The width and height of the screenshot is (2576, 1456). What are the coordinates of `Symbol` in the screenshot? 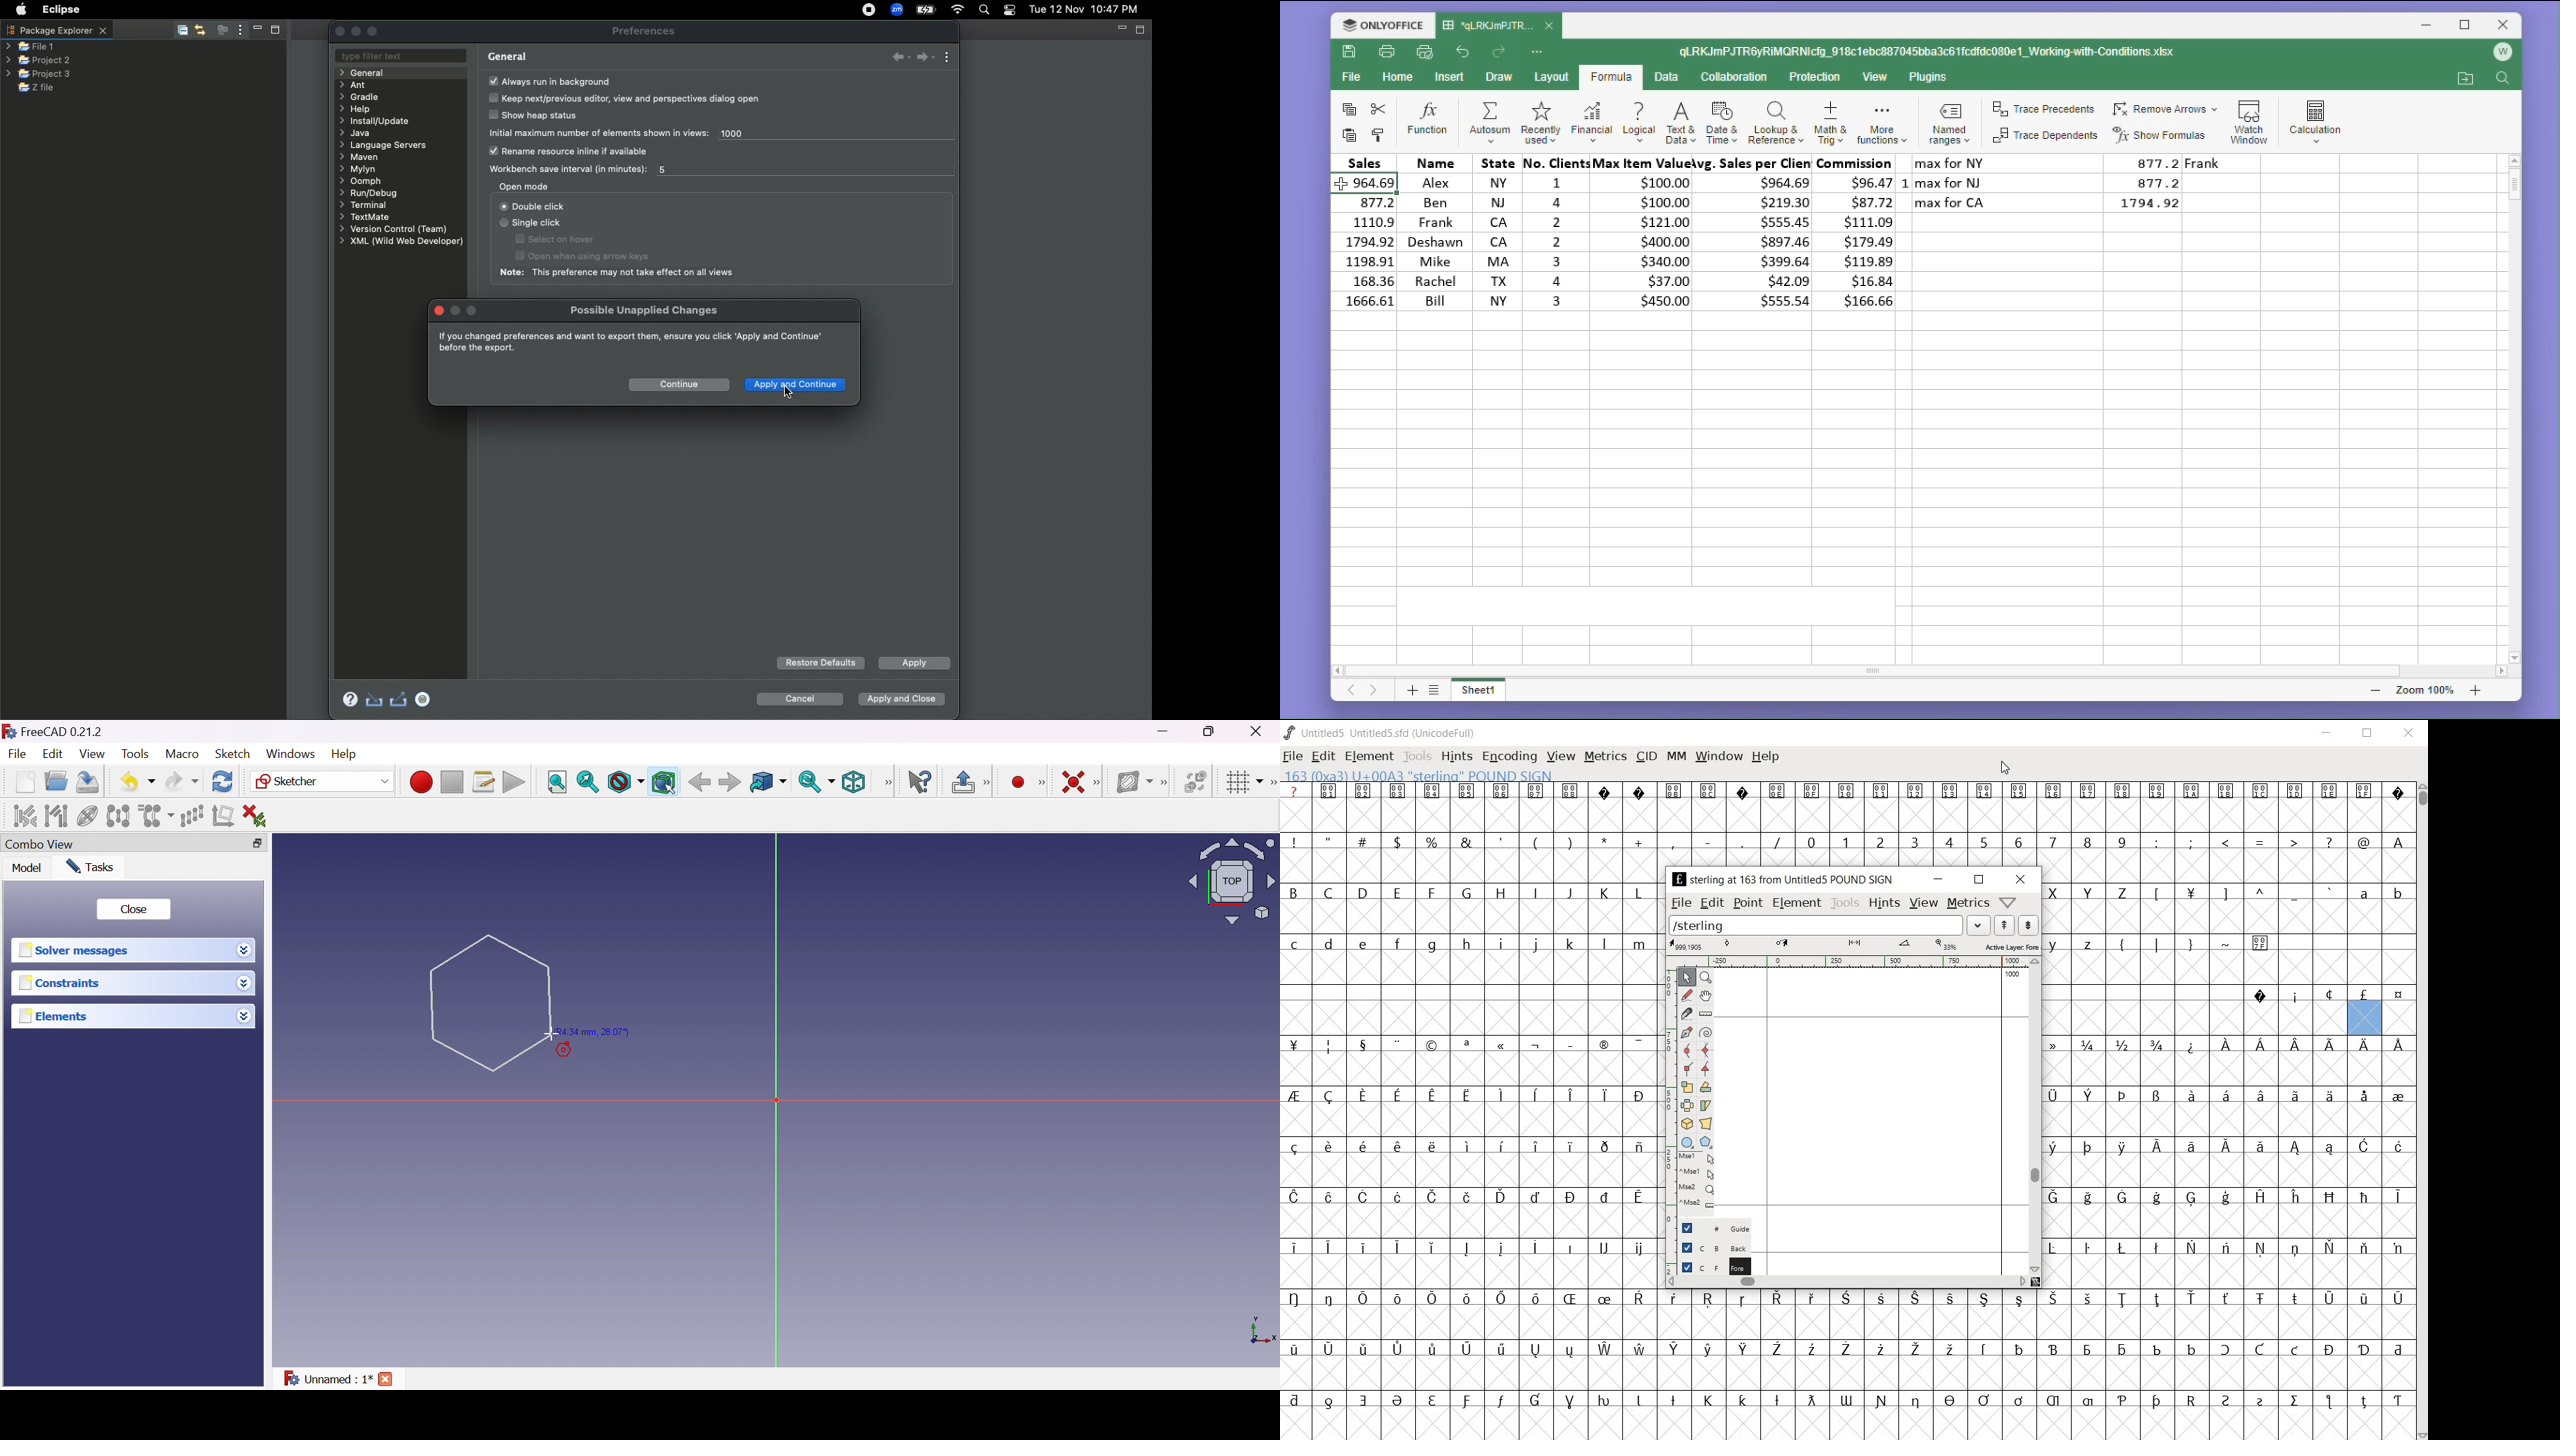 It's located at (1361, 1297).